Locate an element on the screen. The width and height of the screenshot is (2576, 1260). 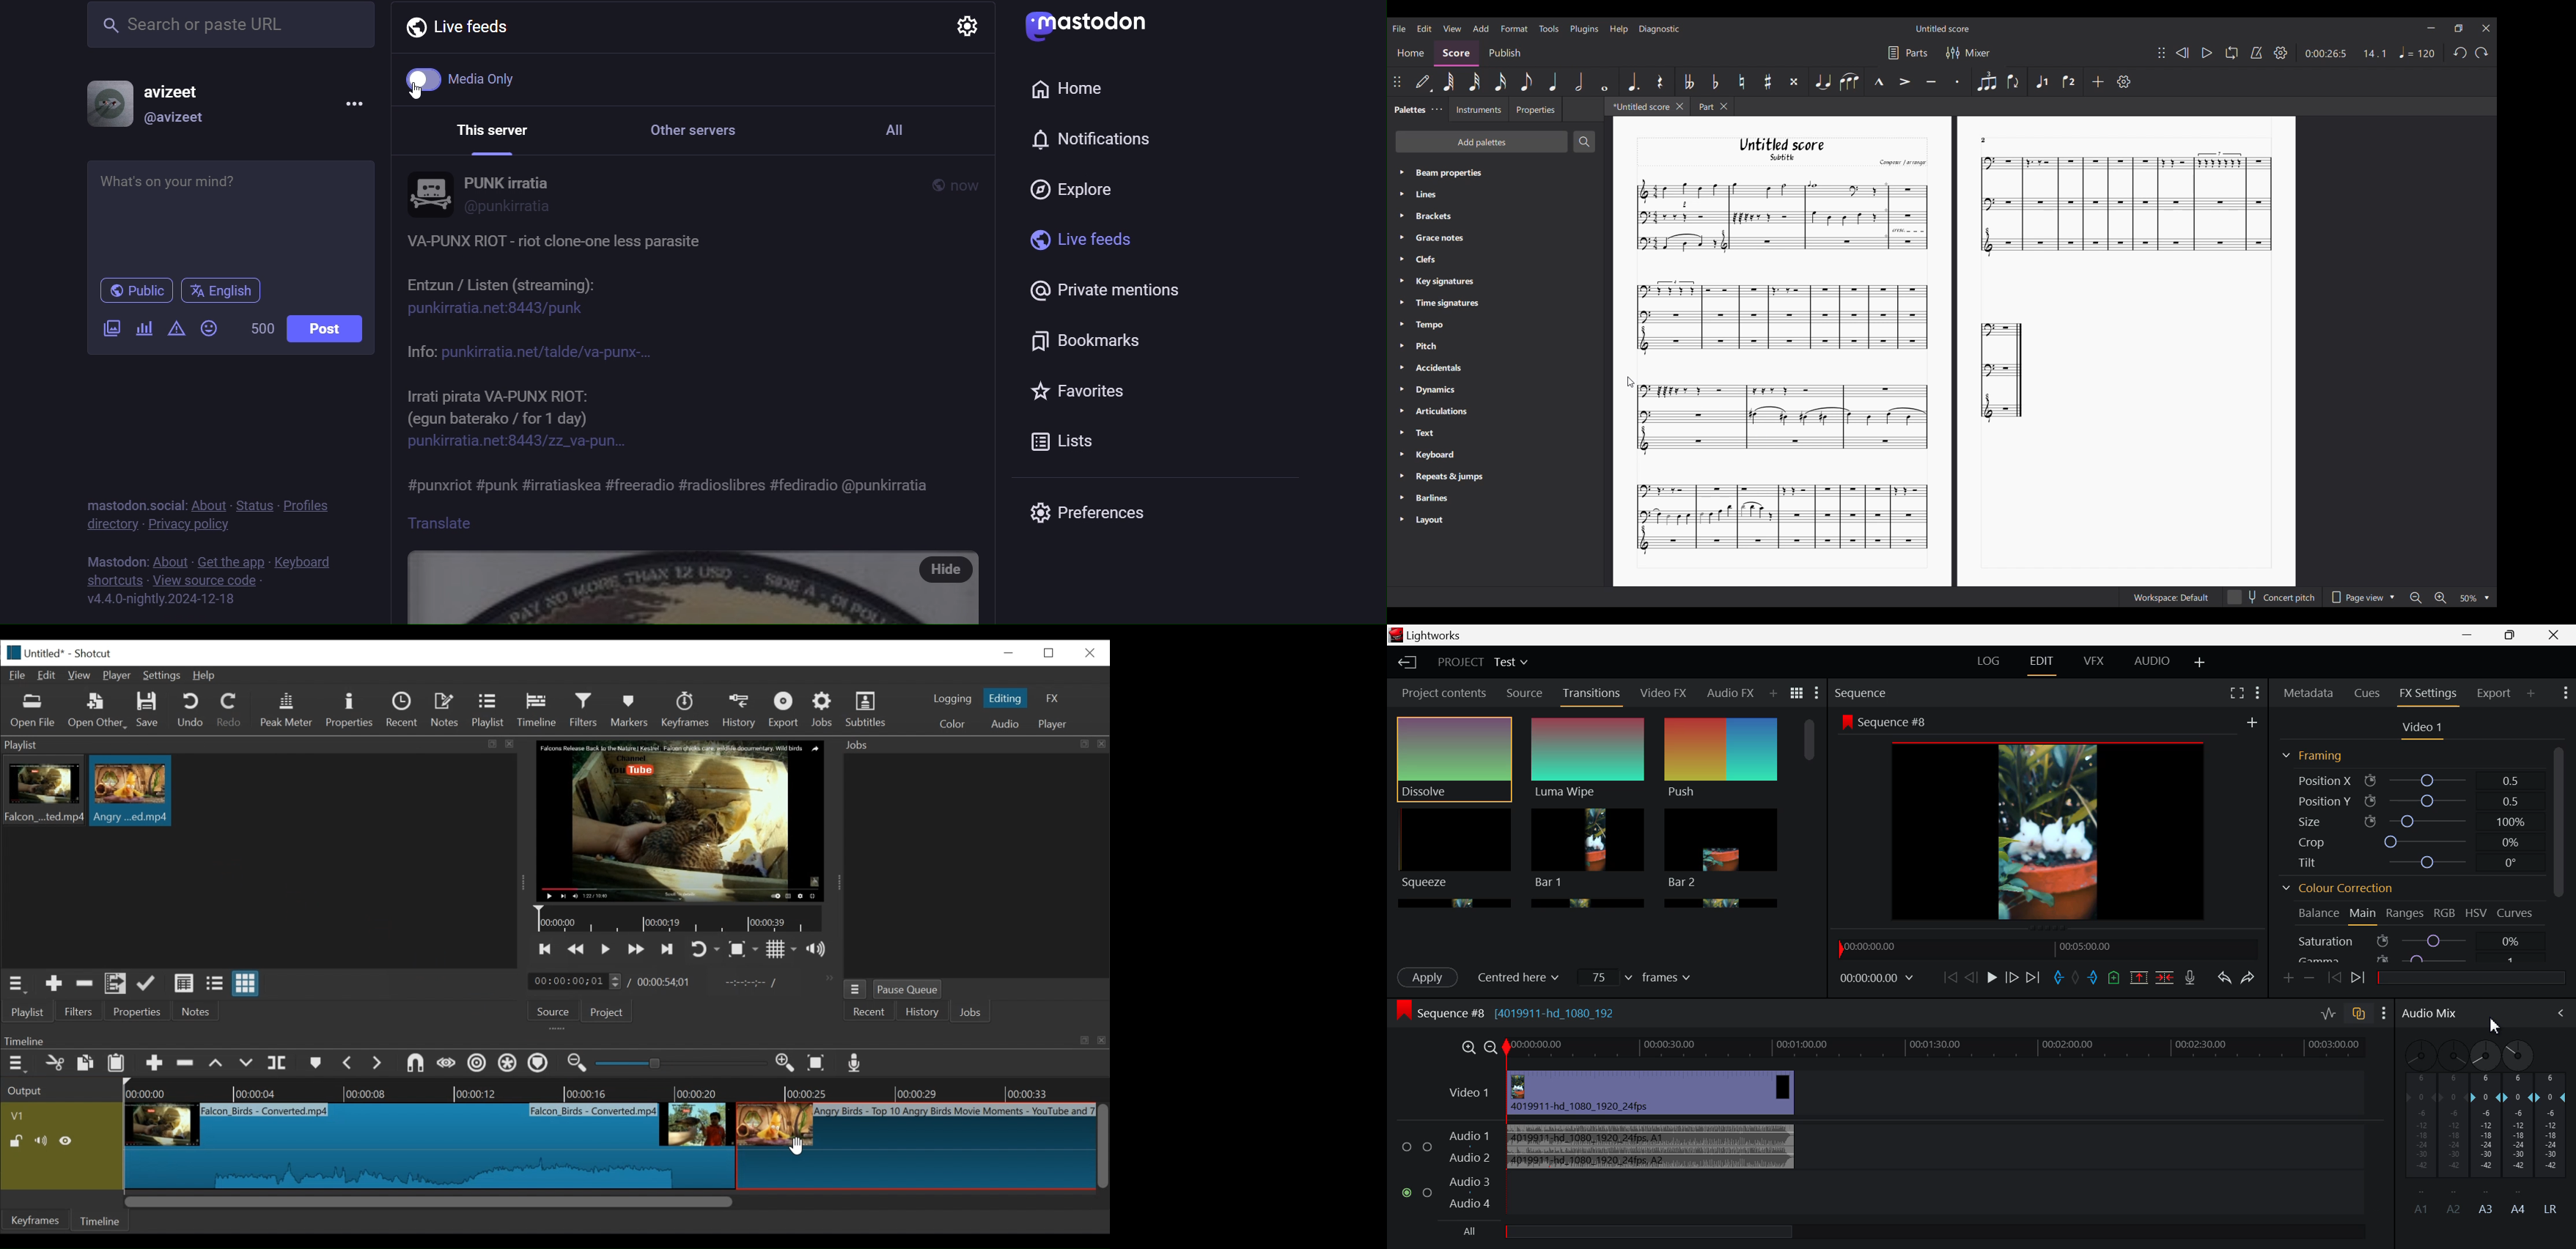
All is located at coordinates (1646, 1232).